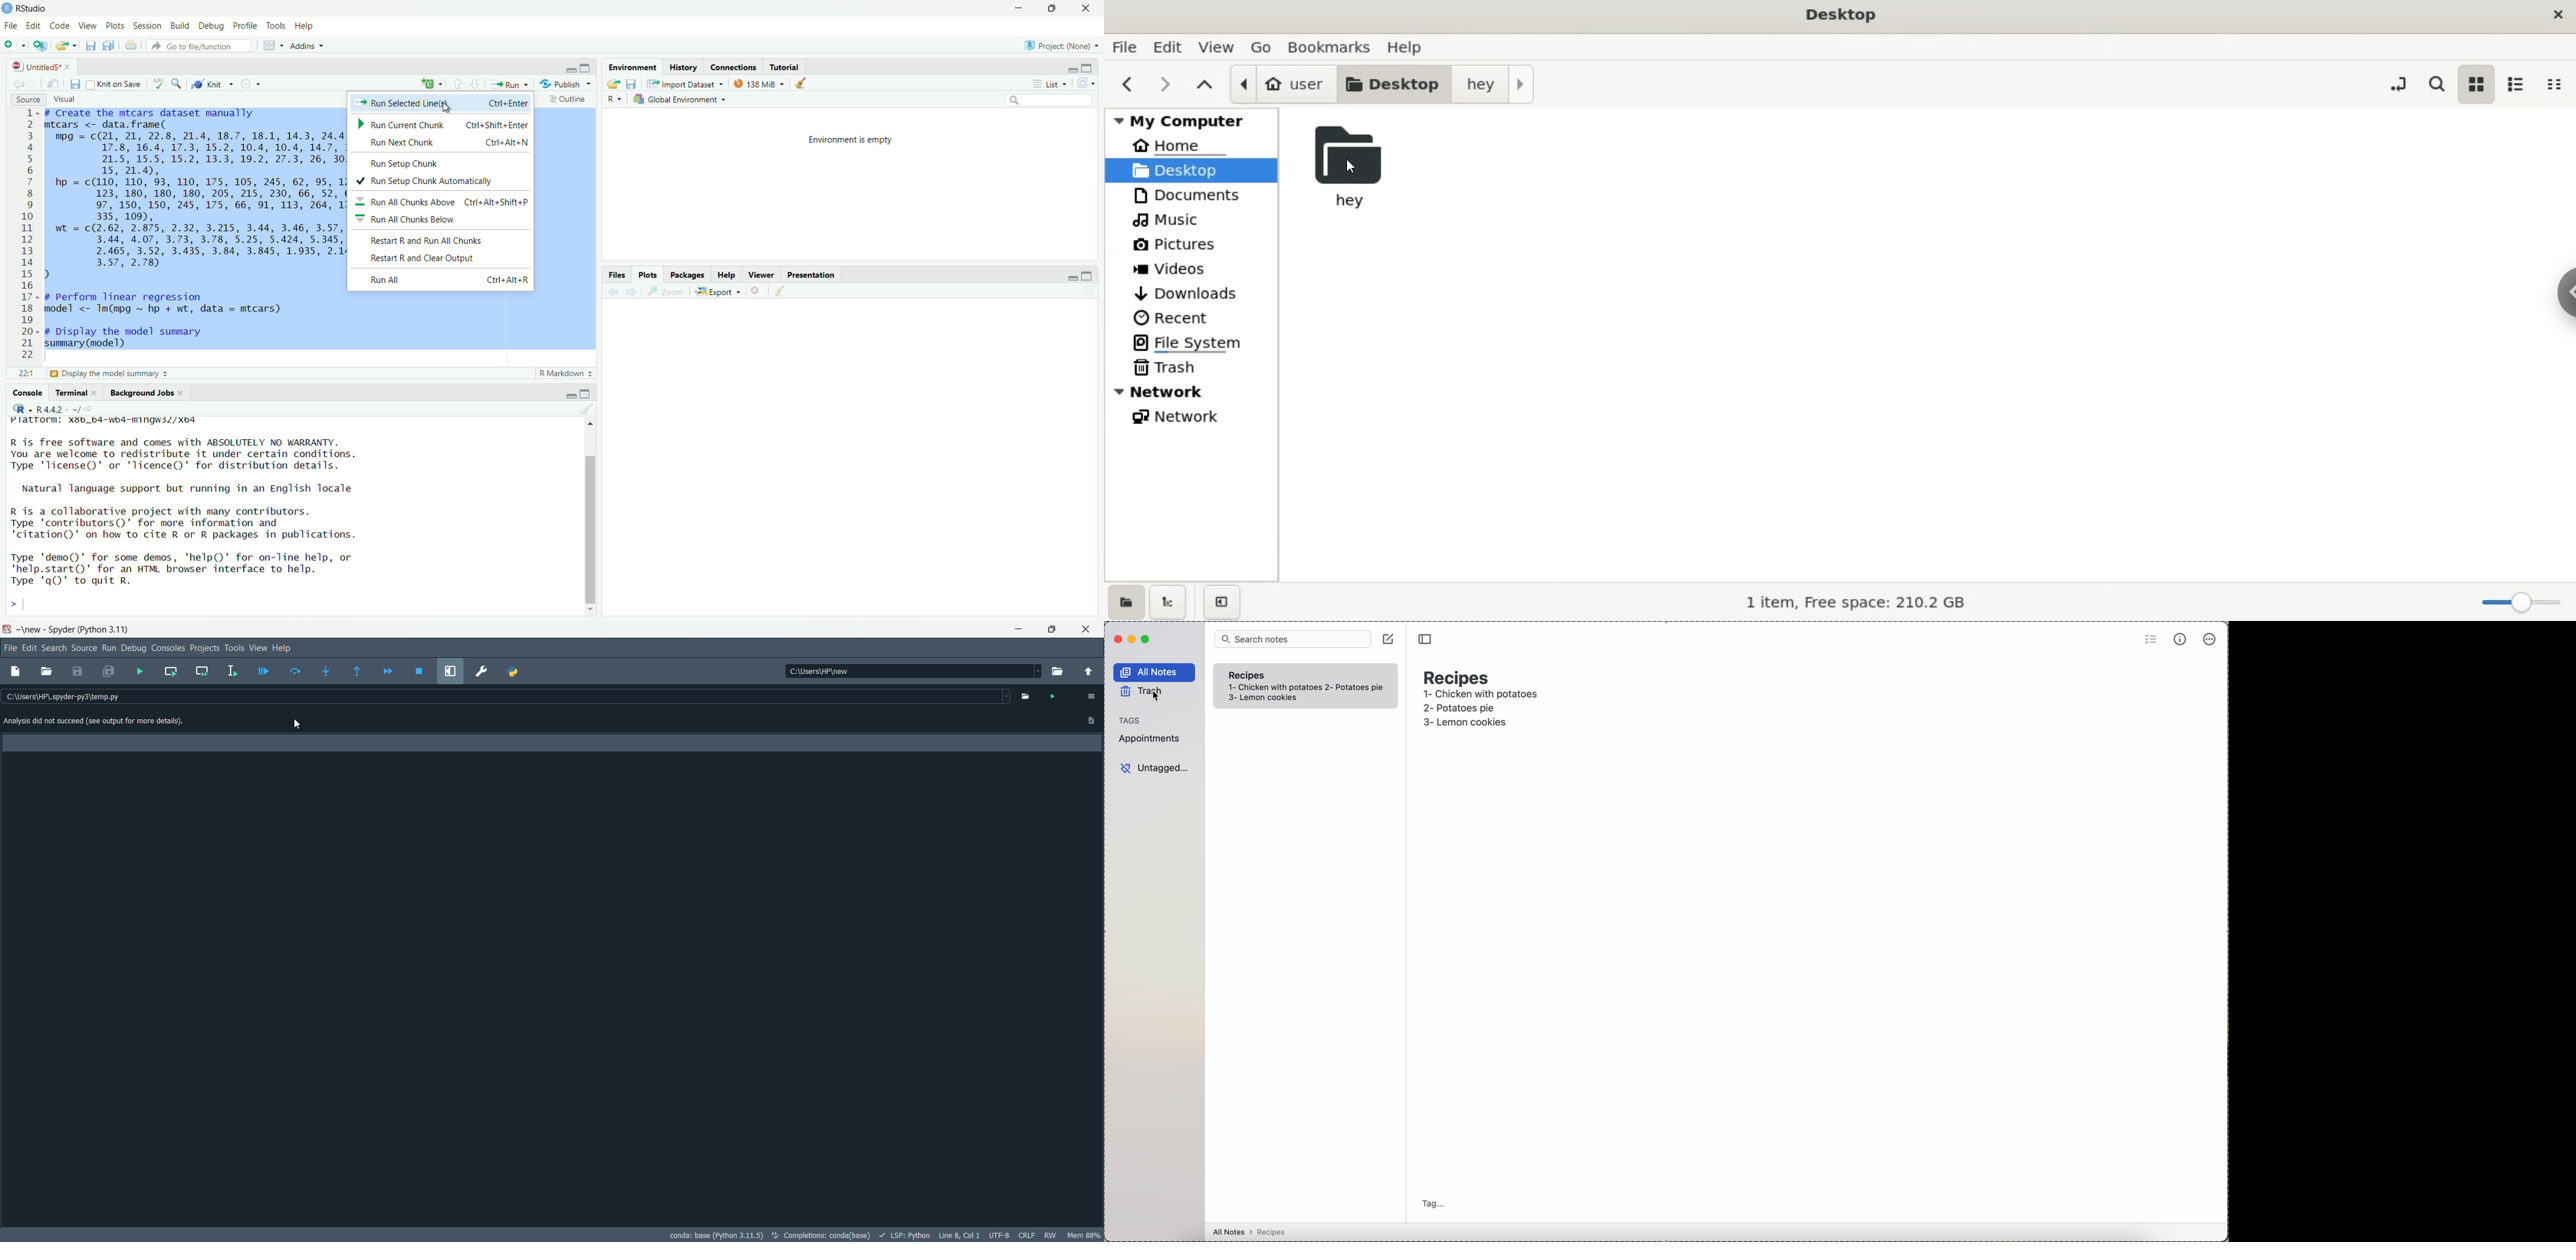 This screenshot has width=2576, height=1260. Describe the element at coordinates (513, 672) in the screenshot. I see `python path manager` at that location.